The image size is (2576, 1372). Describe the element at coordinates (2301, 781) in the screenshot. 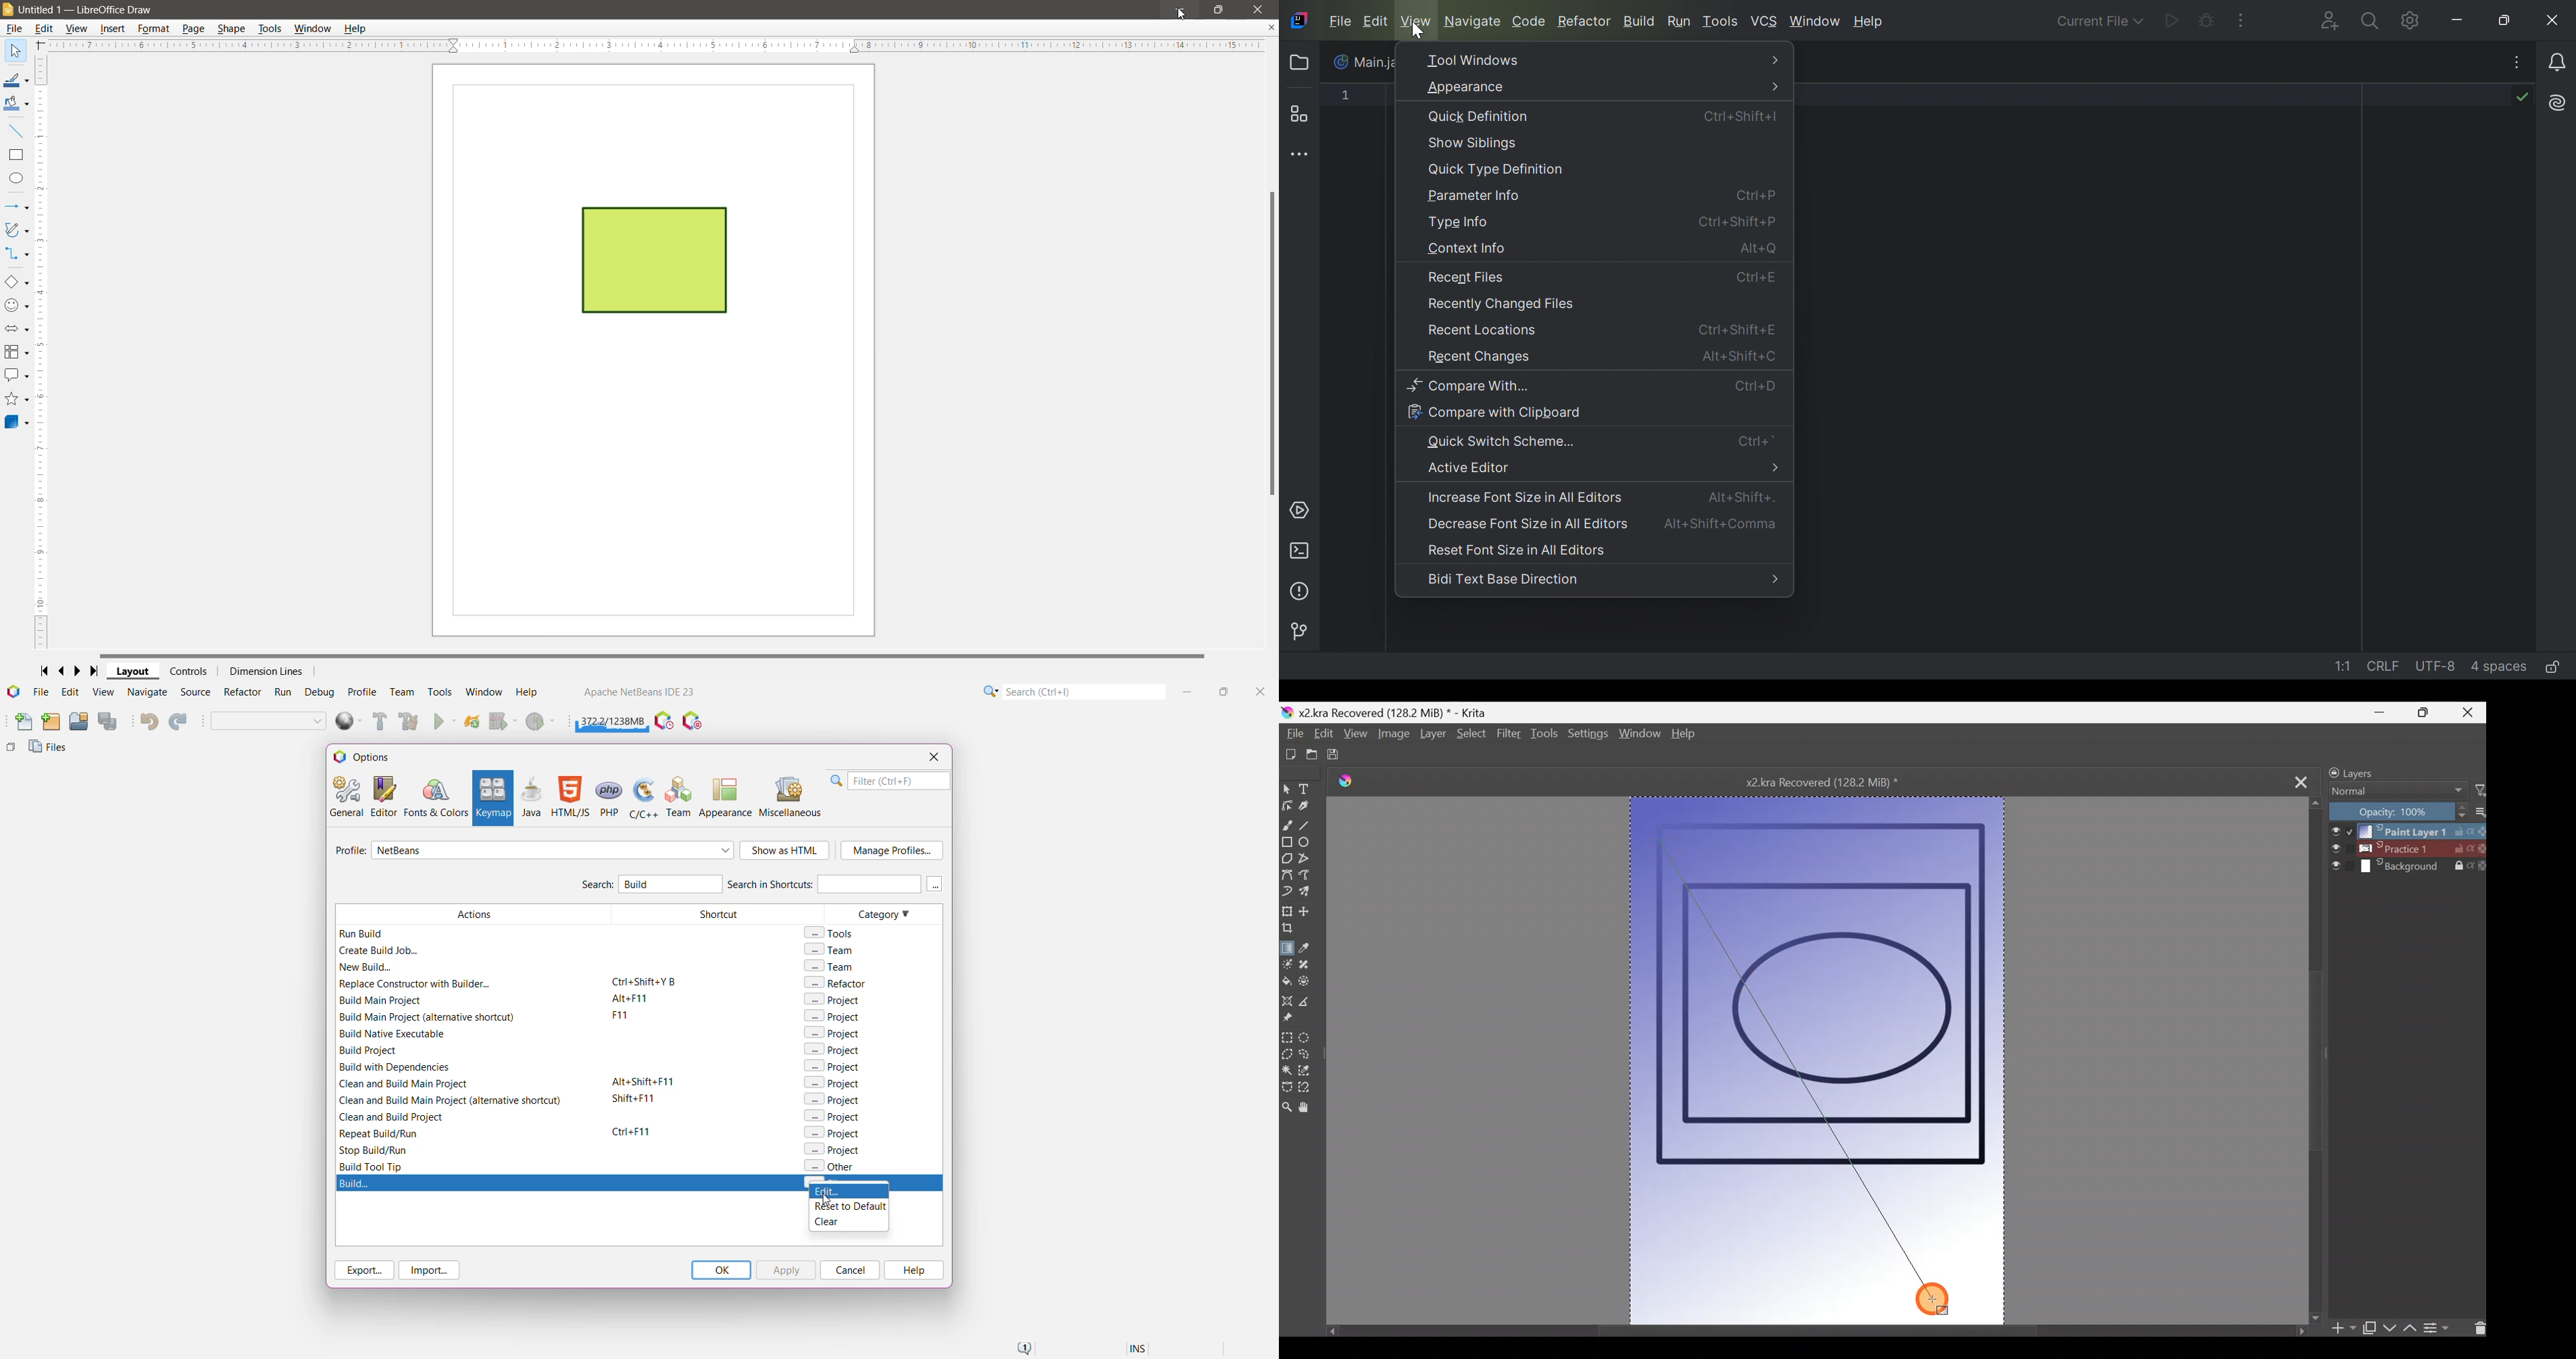

I see `Close tab` at that location.